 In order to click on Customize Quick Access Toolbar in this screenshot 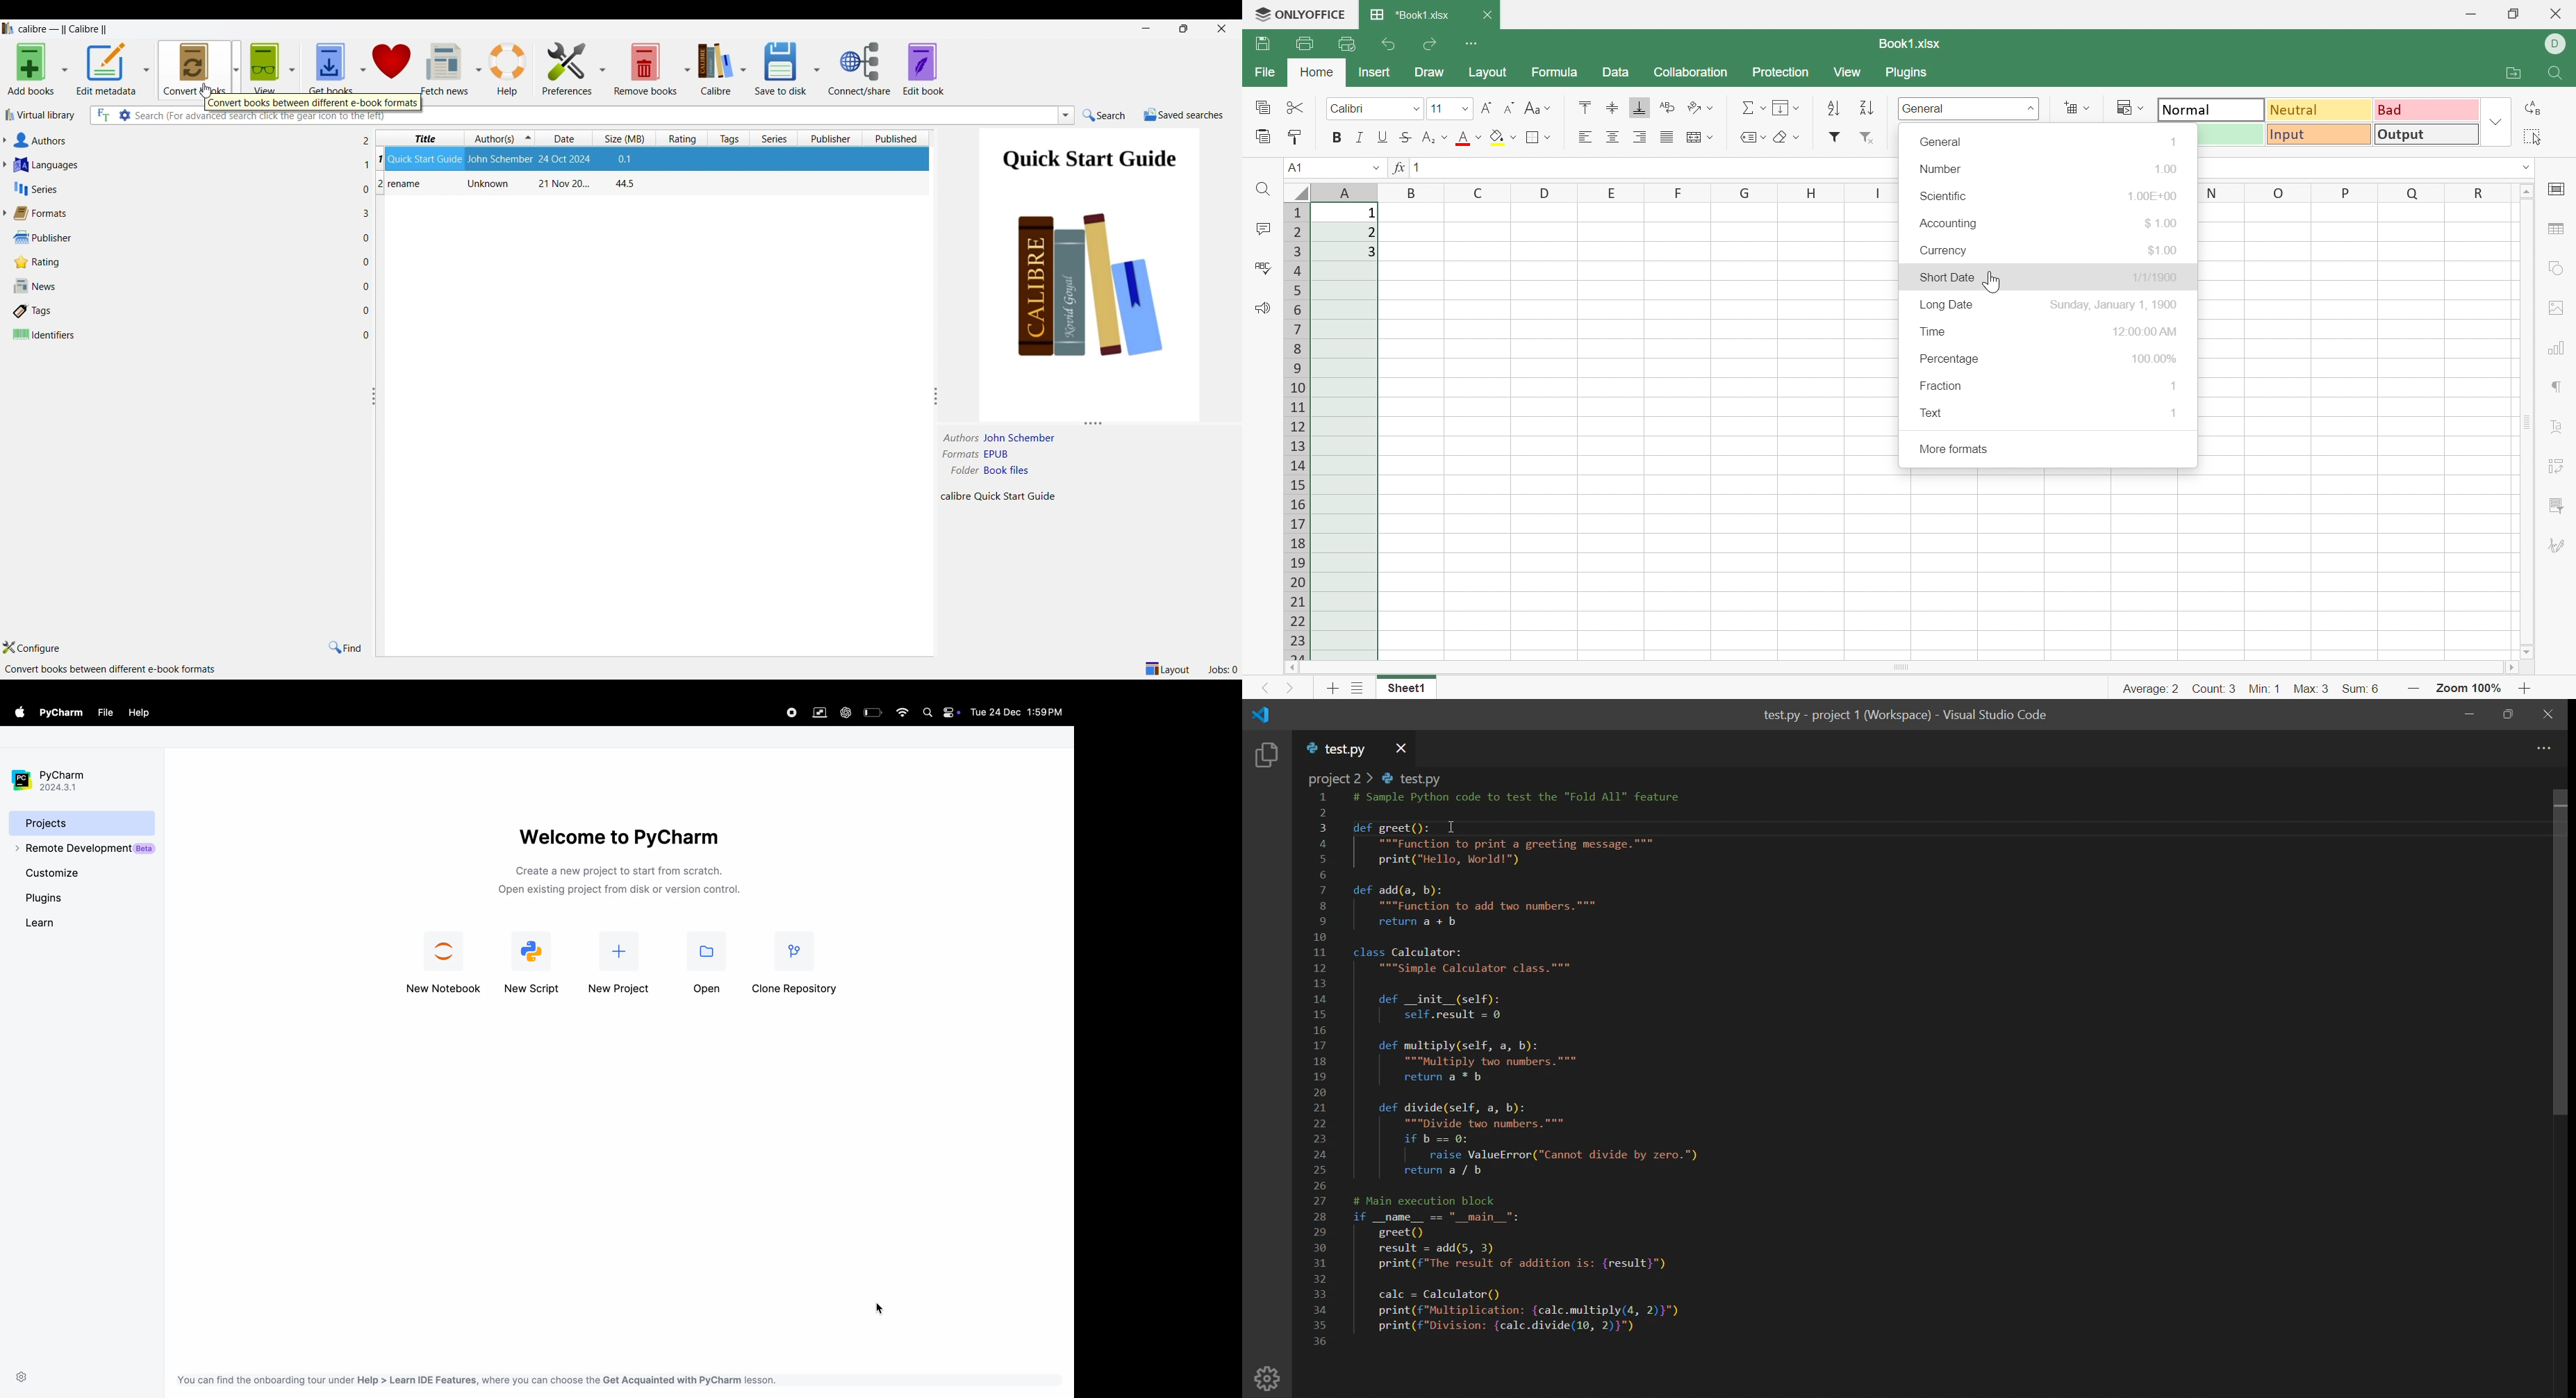, I will do `click(1474, 43)`.